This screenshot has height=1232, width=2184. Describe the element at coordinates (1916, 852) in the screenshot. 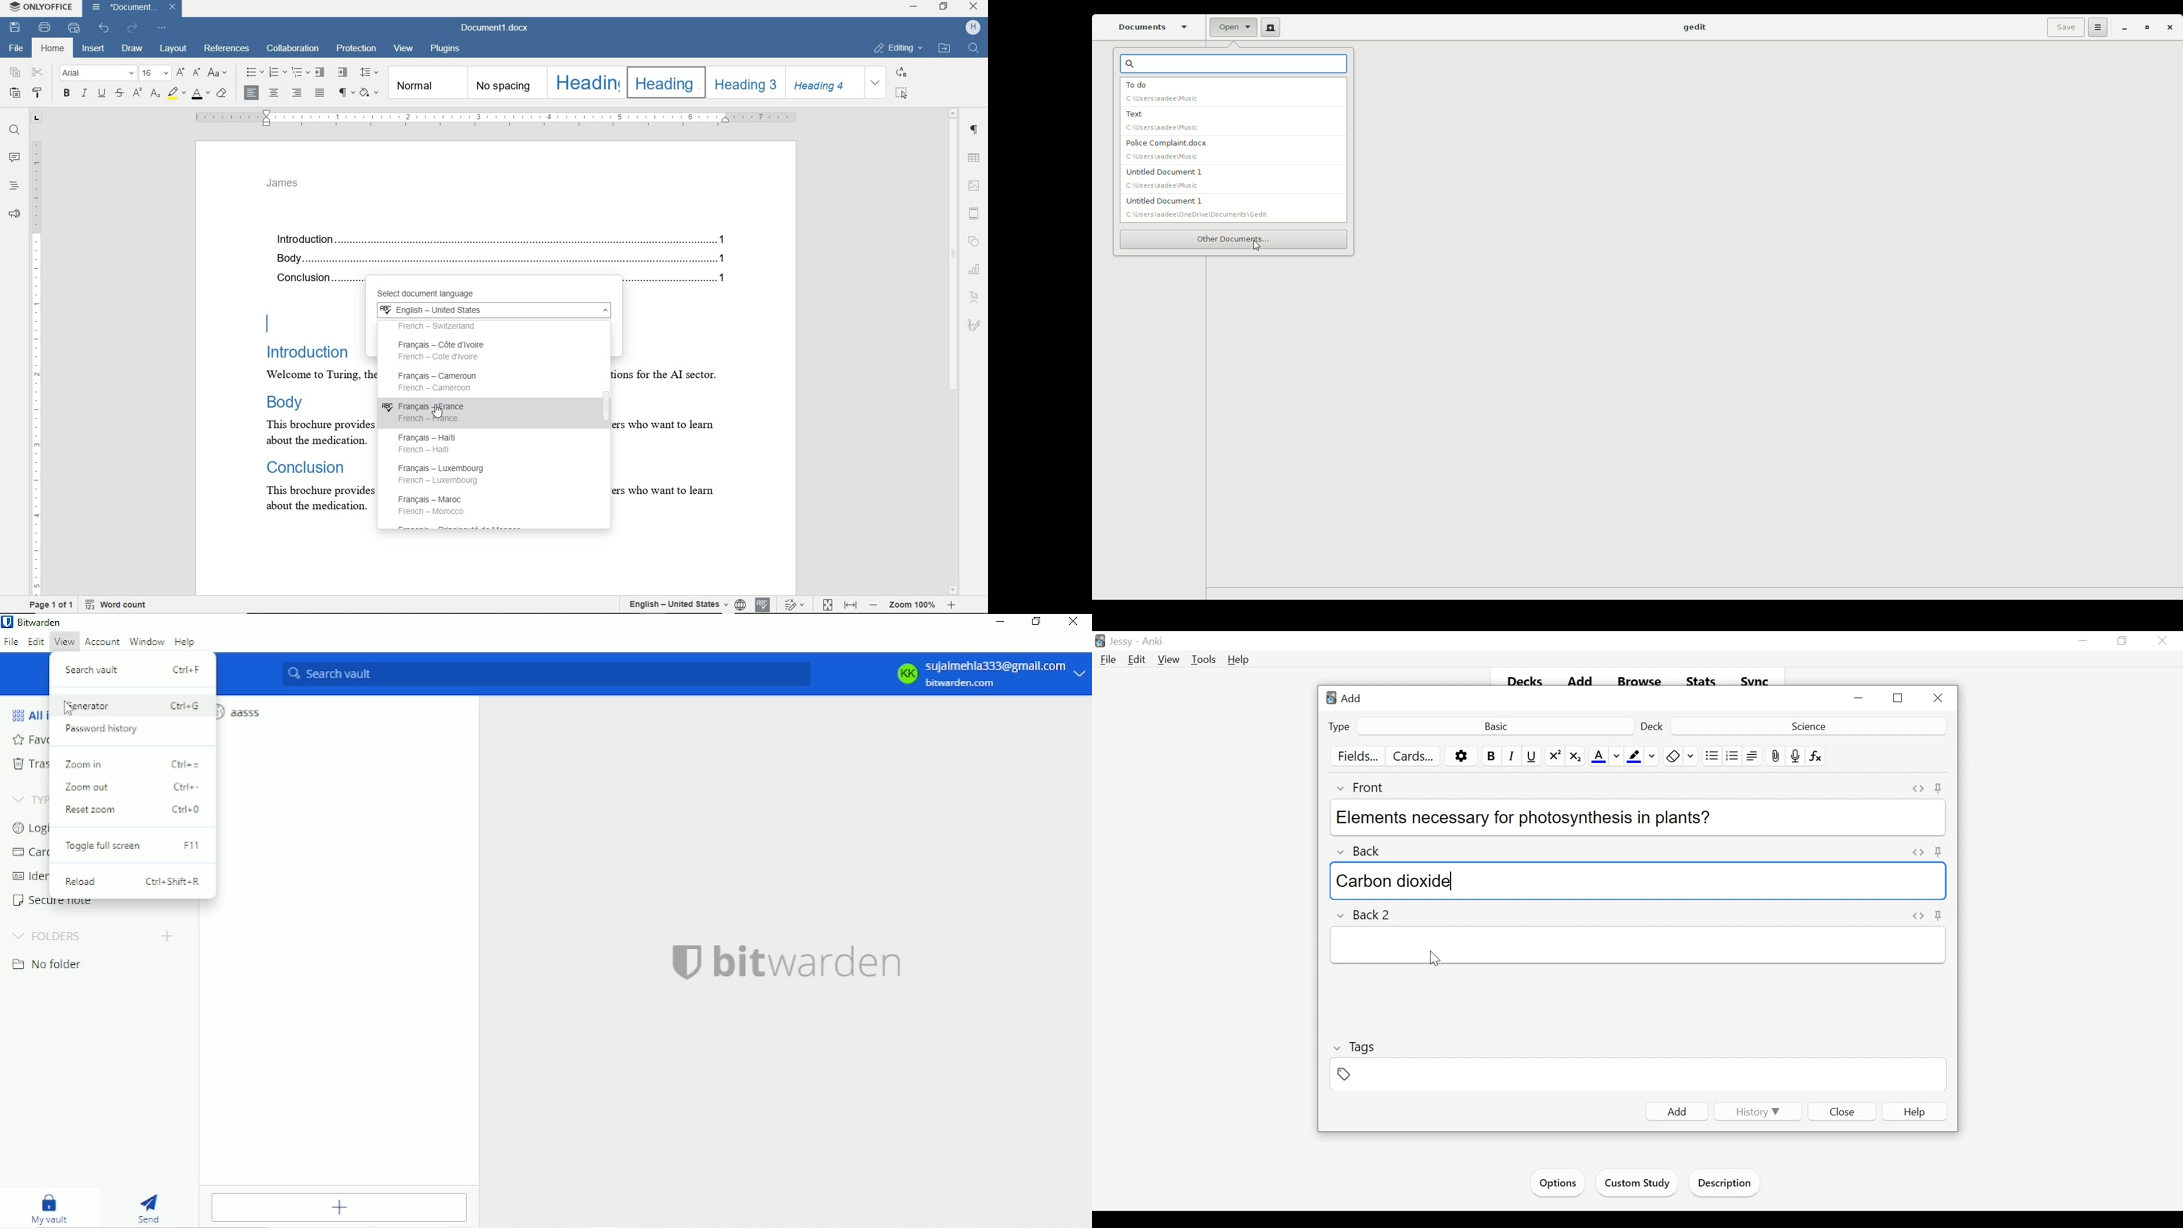

I see `Toggle HTML editor` at that location.